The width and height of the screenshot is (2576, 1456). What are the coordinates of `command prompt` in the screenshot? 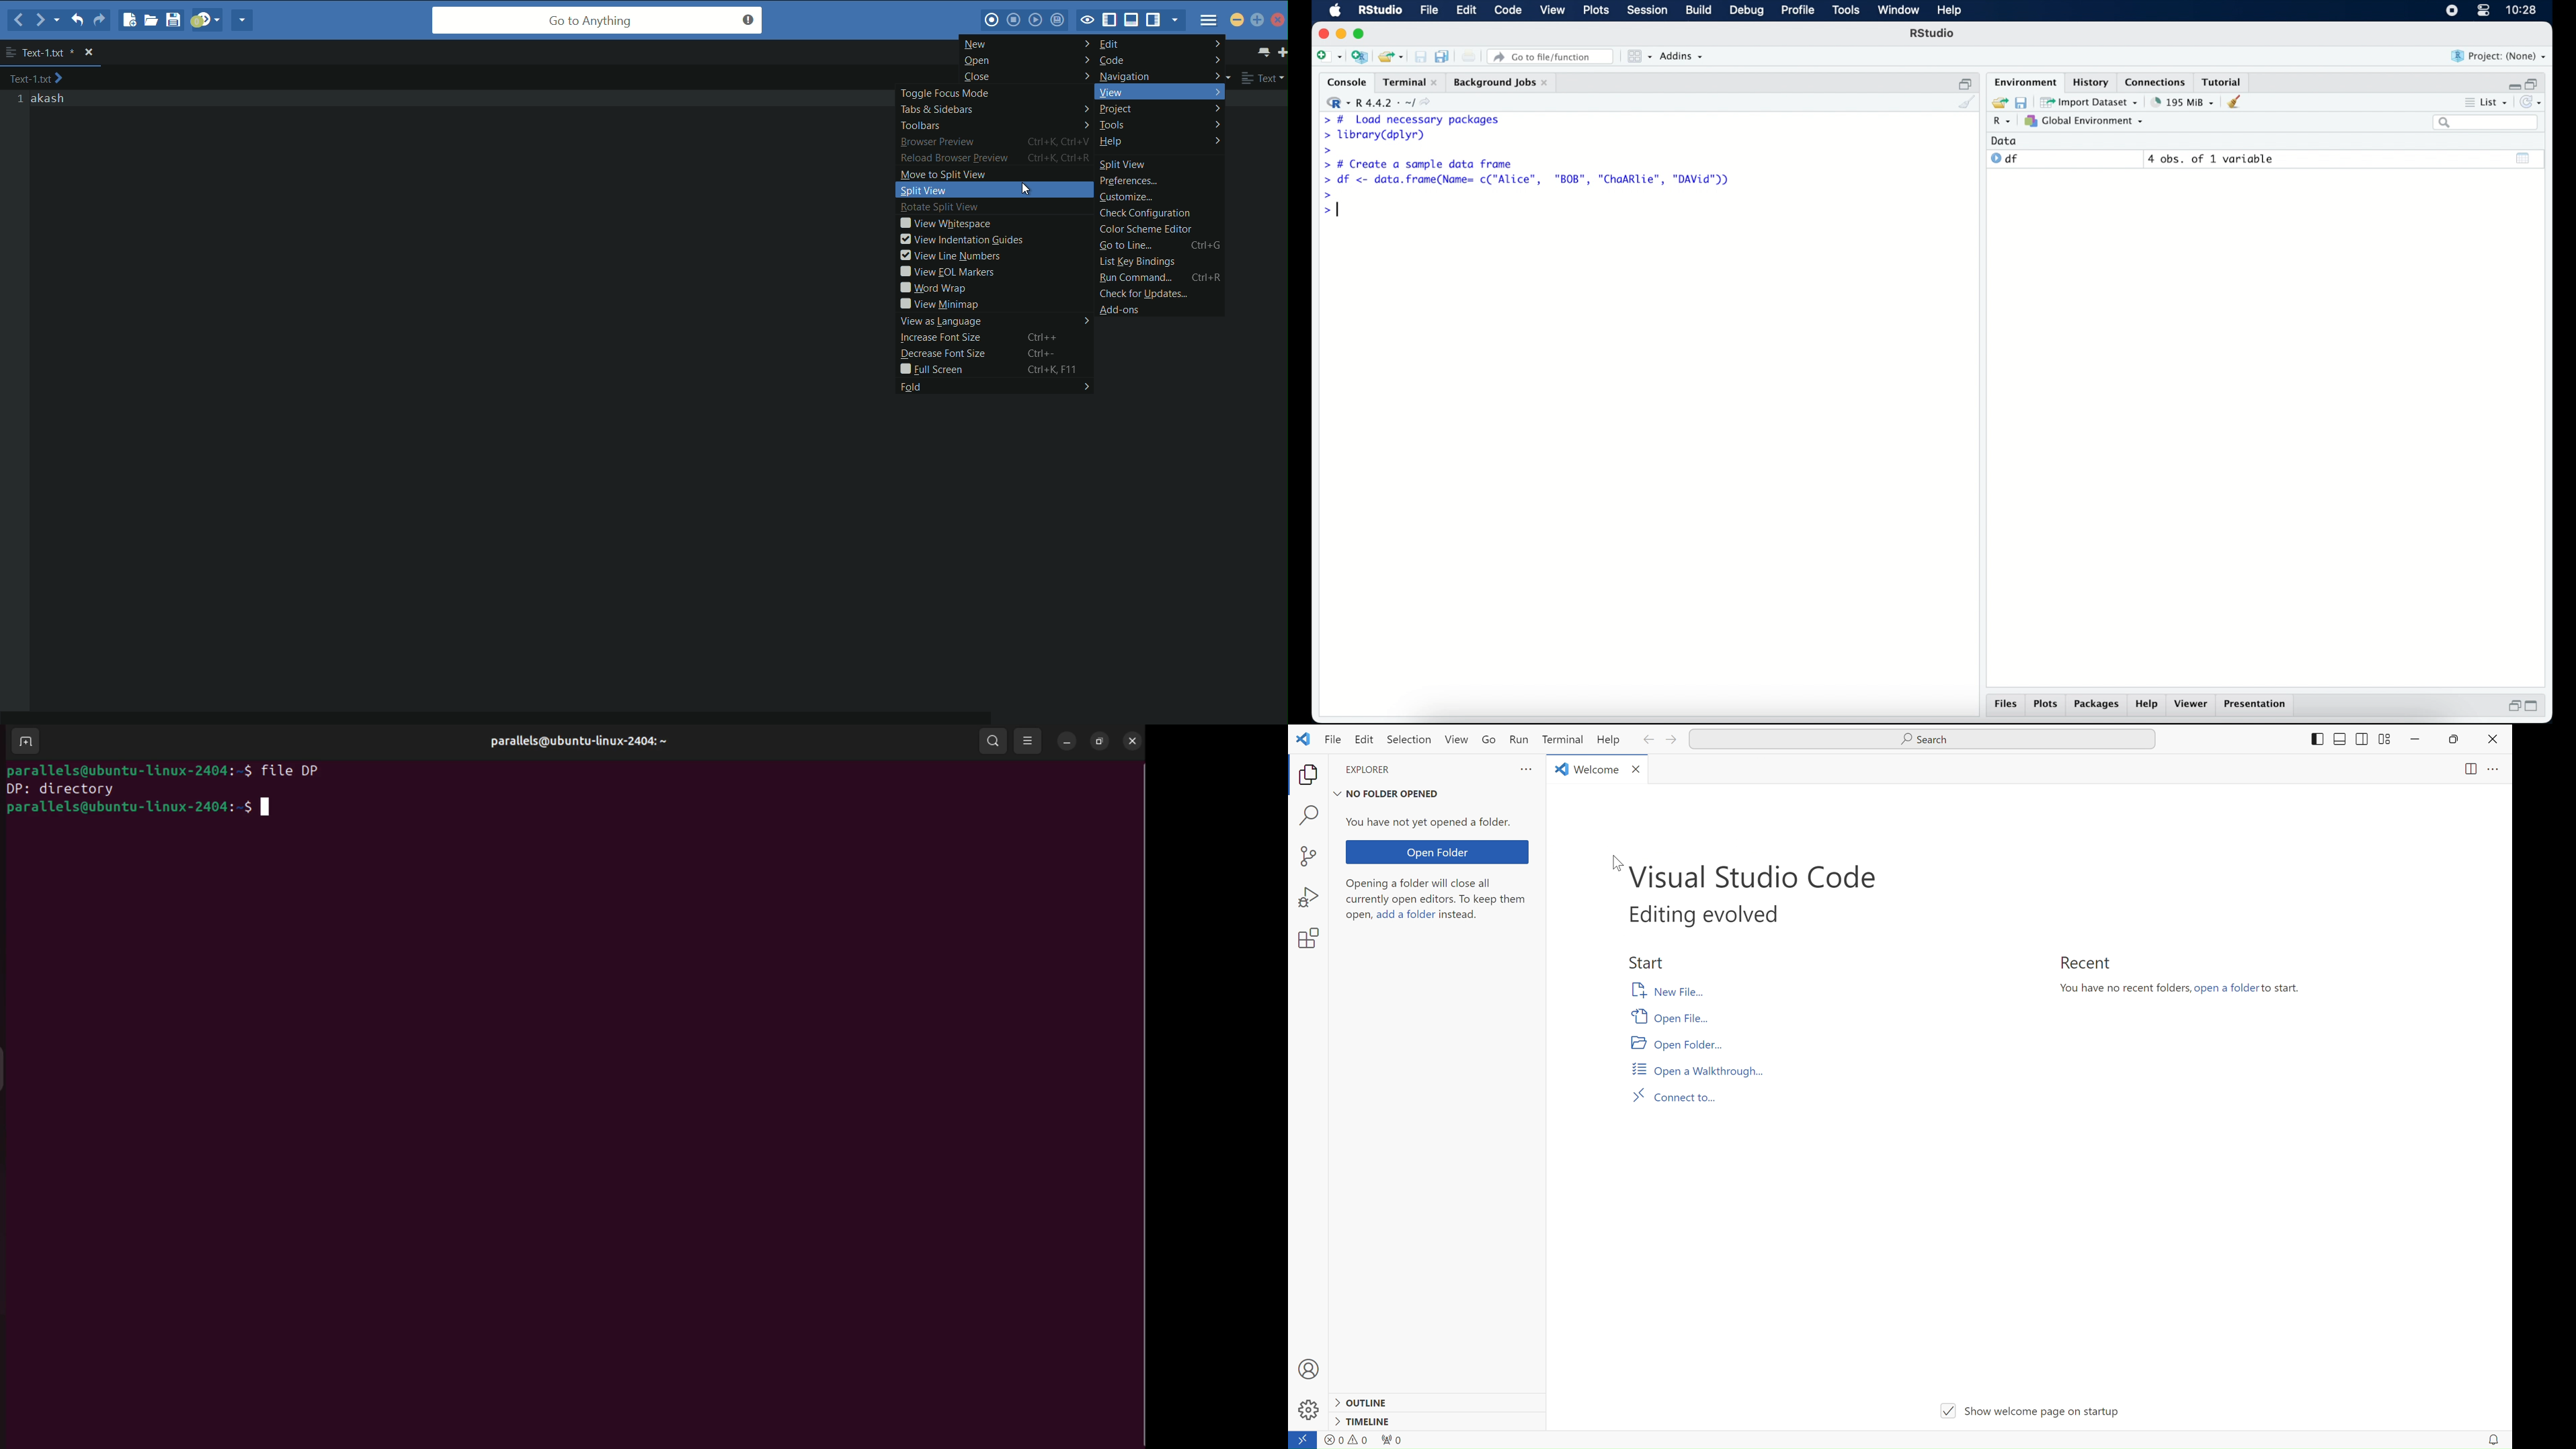 It's located at (1328, 194).